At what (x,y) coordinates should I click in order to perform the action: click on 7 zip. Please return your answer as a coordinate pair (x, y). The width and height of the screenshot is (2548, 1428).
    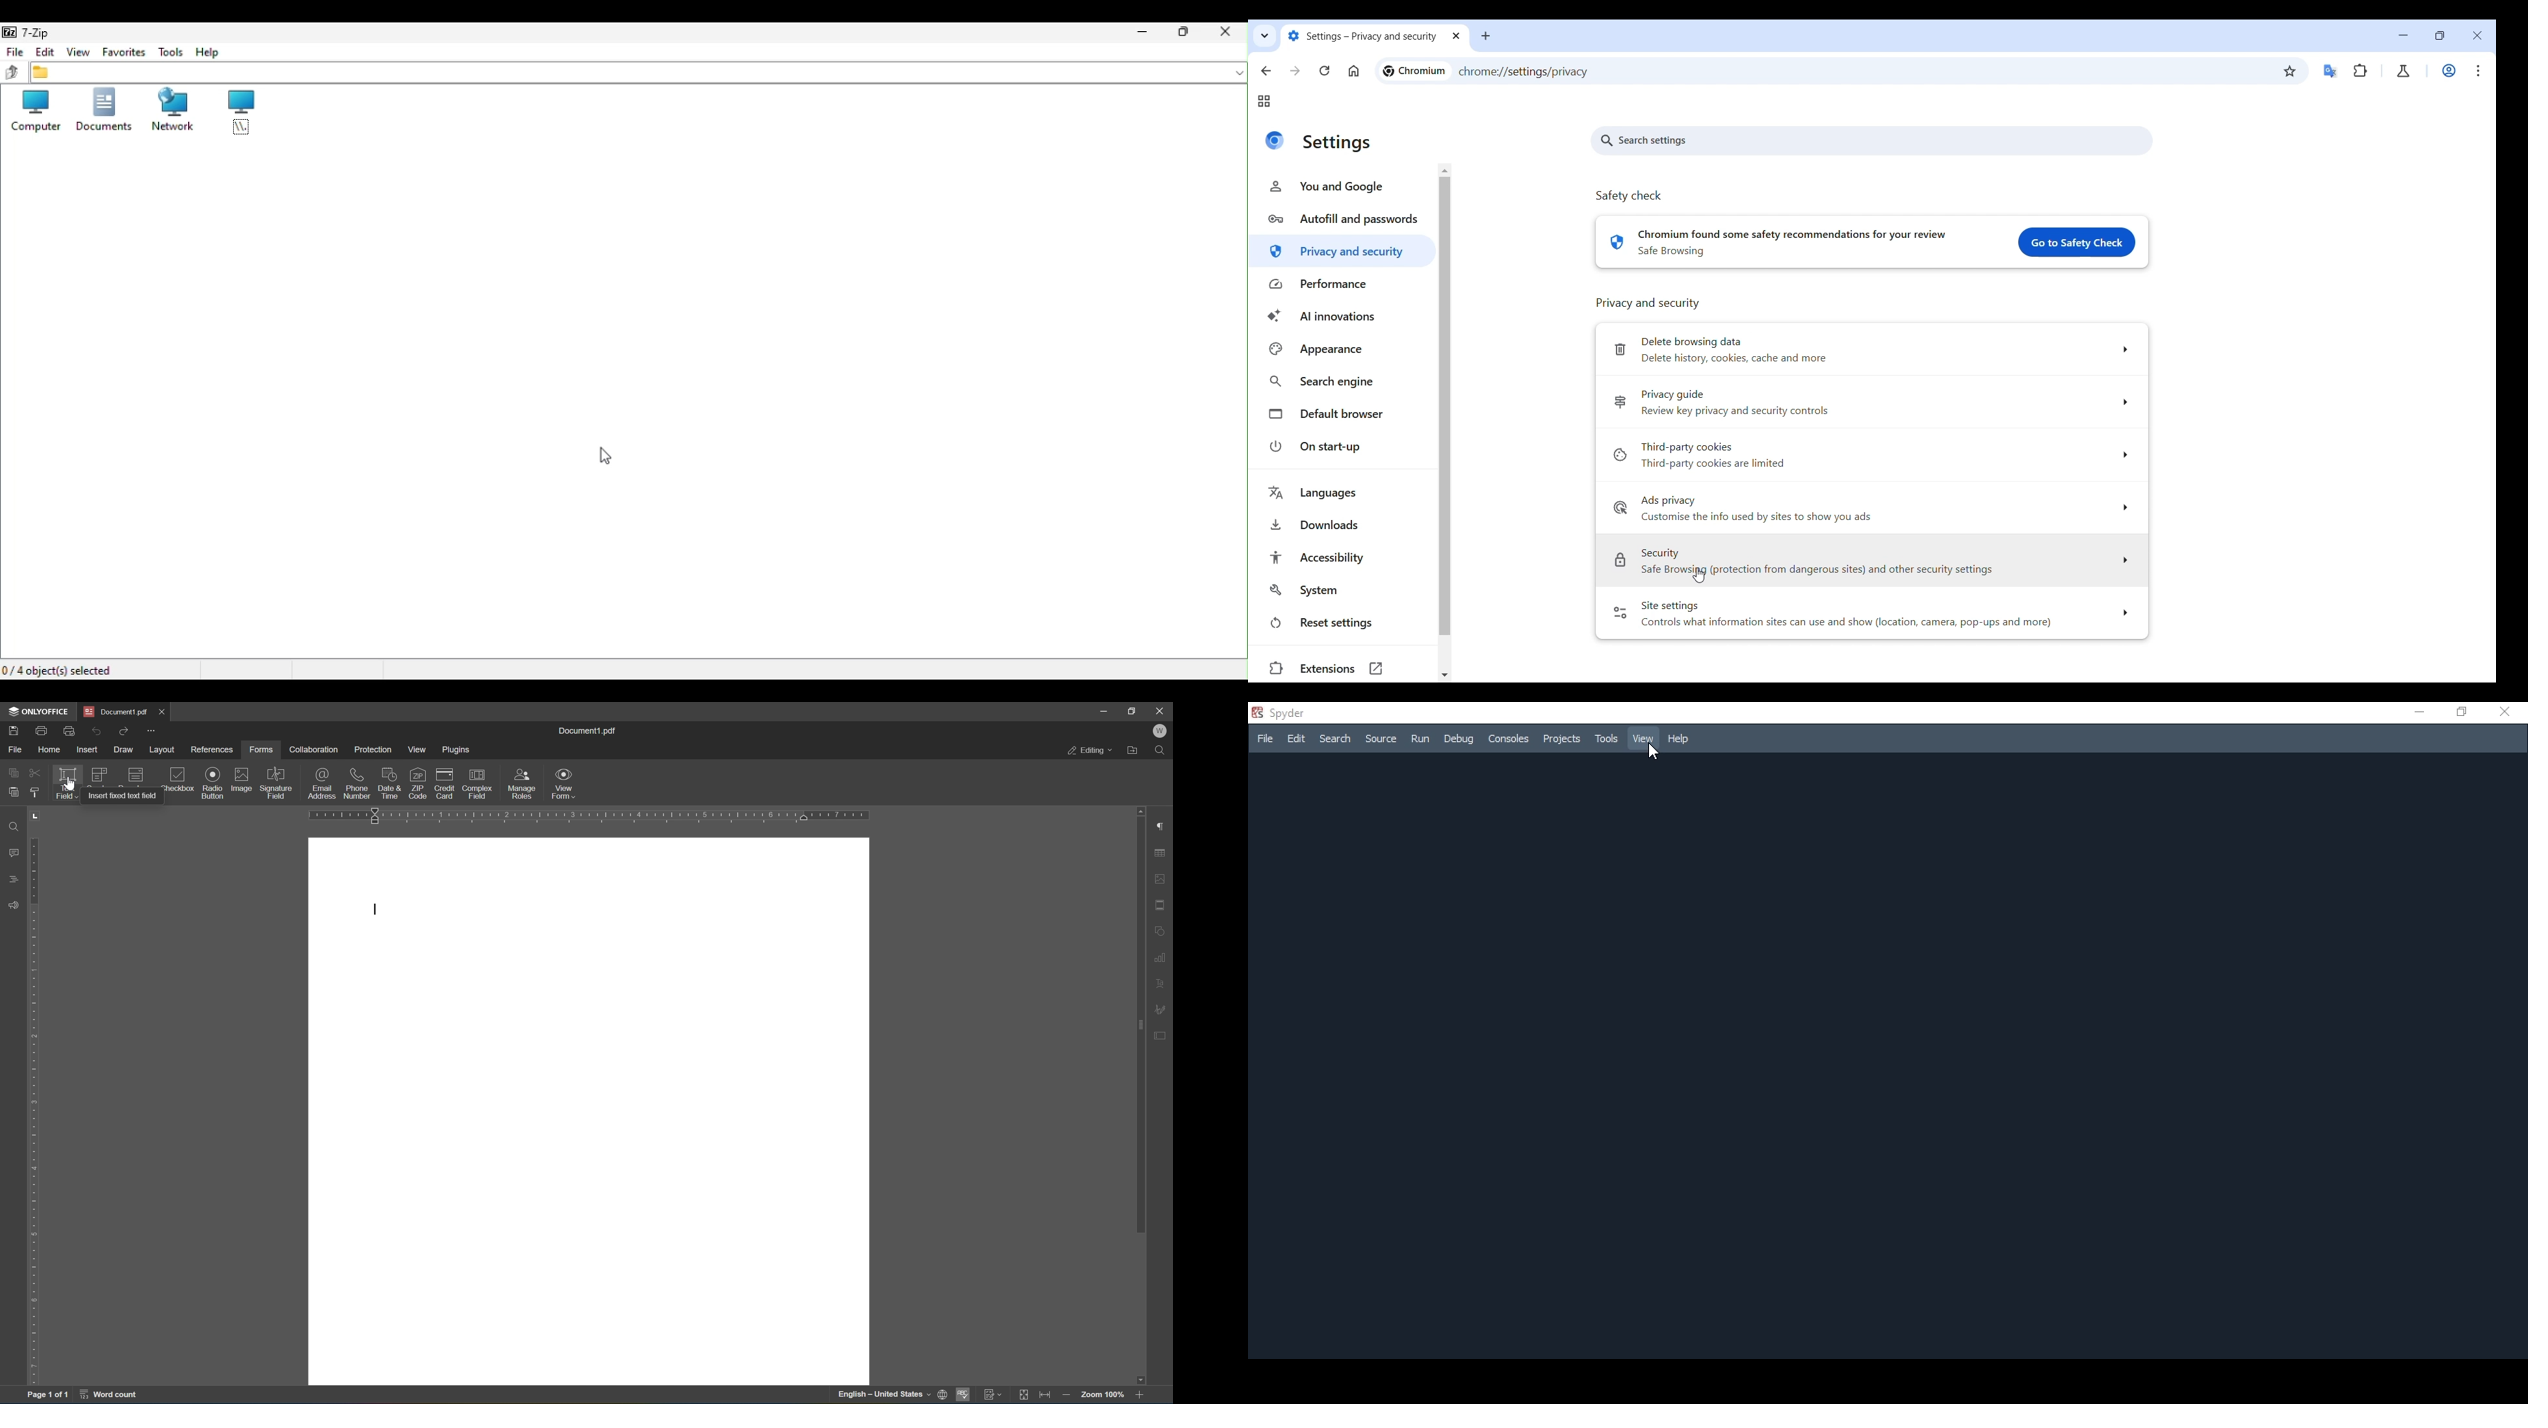
    Looking at the image, I should click on (28, 30).